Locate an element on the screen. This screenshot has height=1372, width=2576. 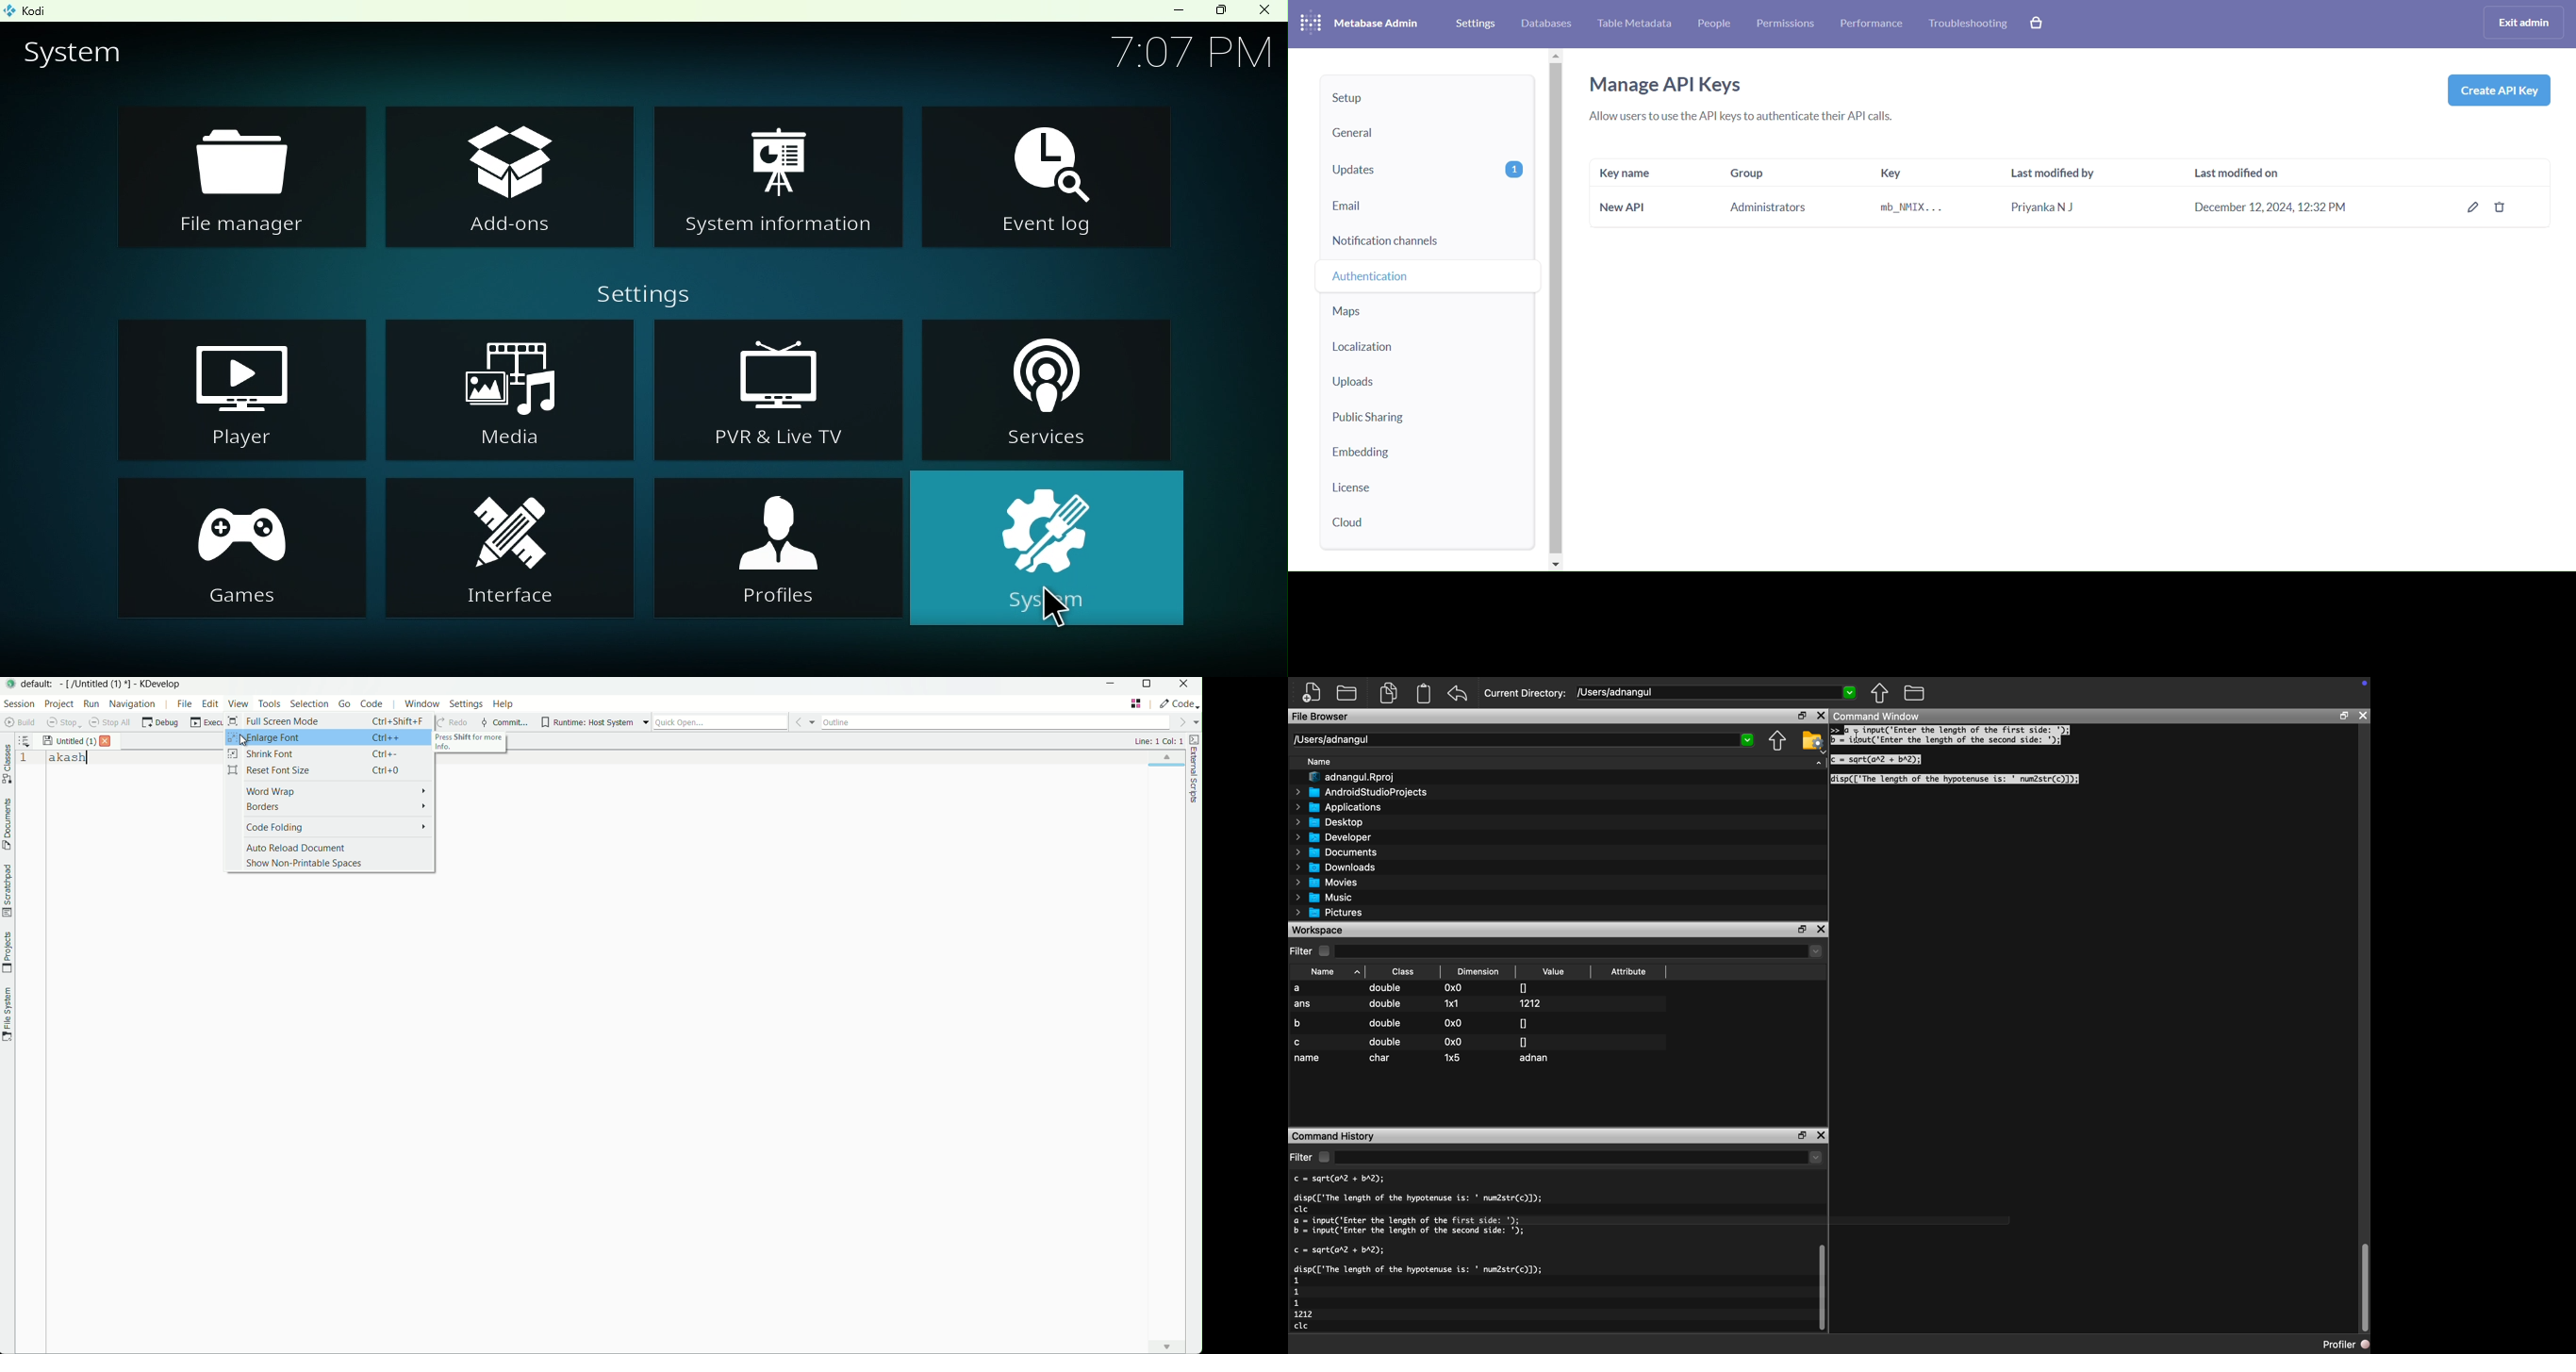
checkbox is located at coordinates (1324, 1157).